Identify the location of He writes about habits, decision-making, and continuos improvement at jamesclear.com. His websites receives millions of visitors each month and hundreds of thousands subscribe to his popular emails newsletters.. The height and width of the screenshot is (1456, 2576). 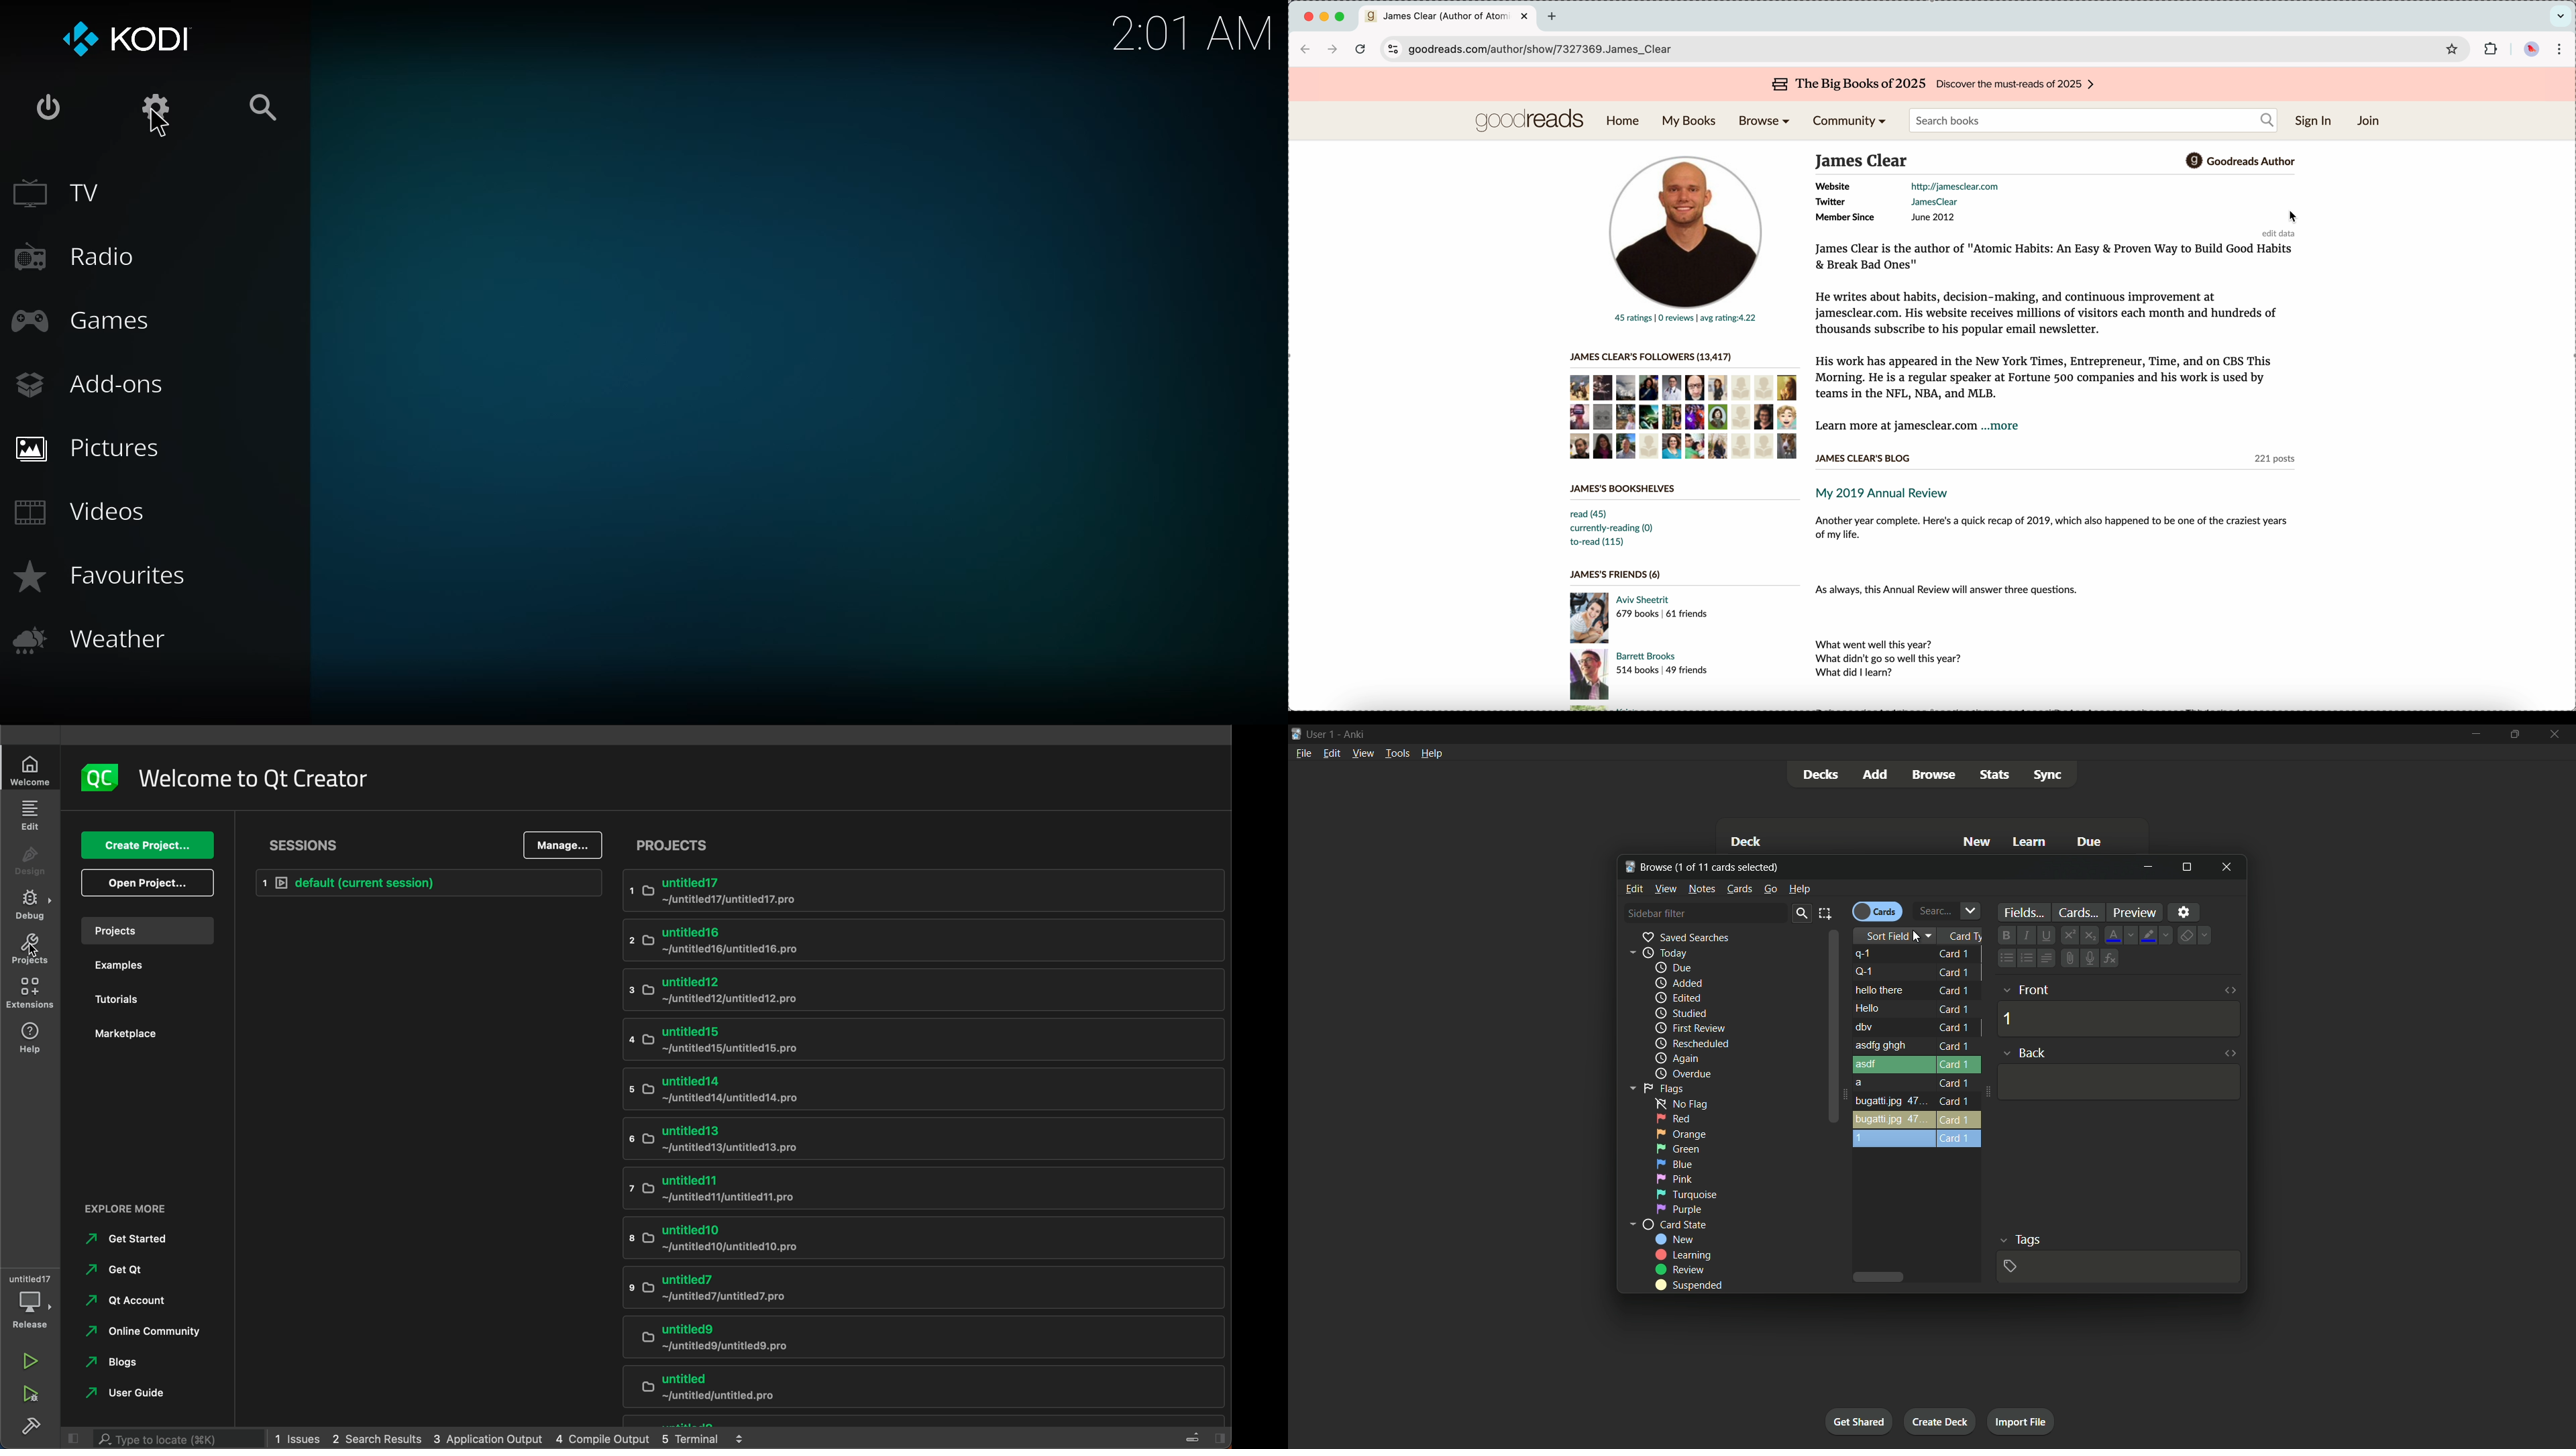
(2047, 312).